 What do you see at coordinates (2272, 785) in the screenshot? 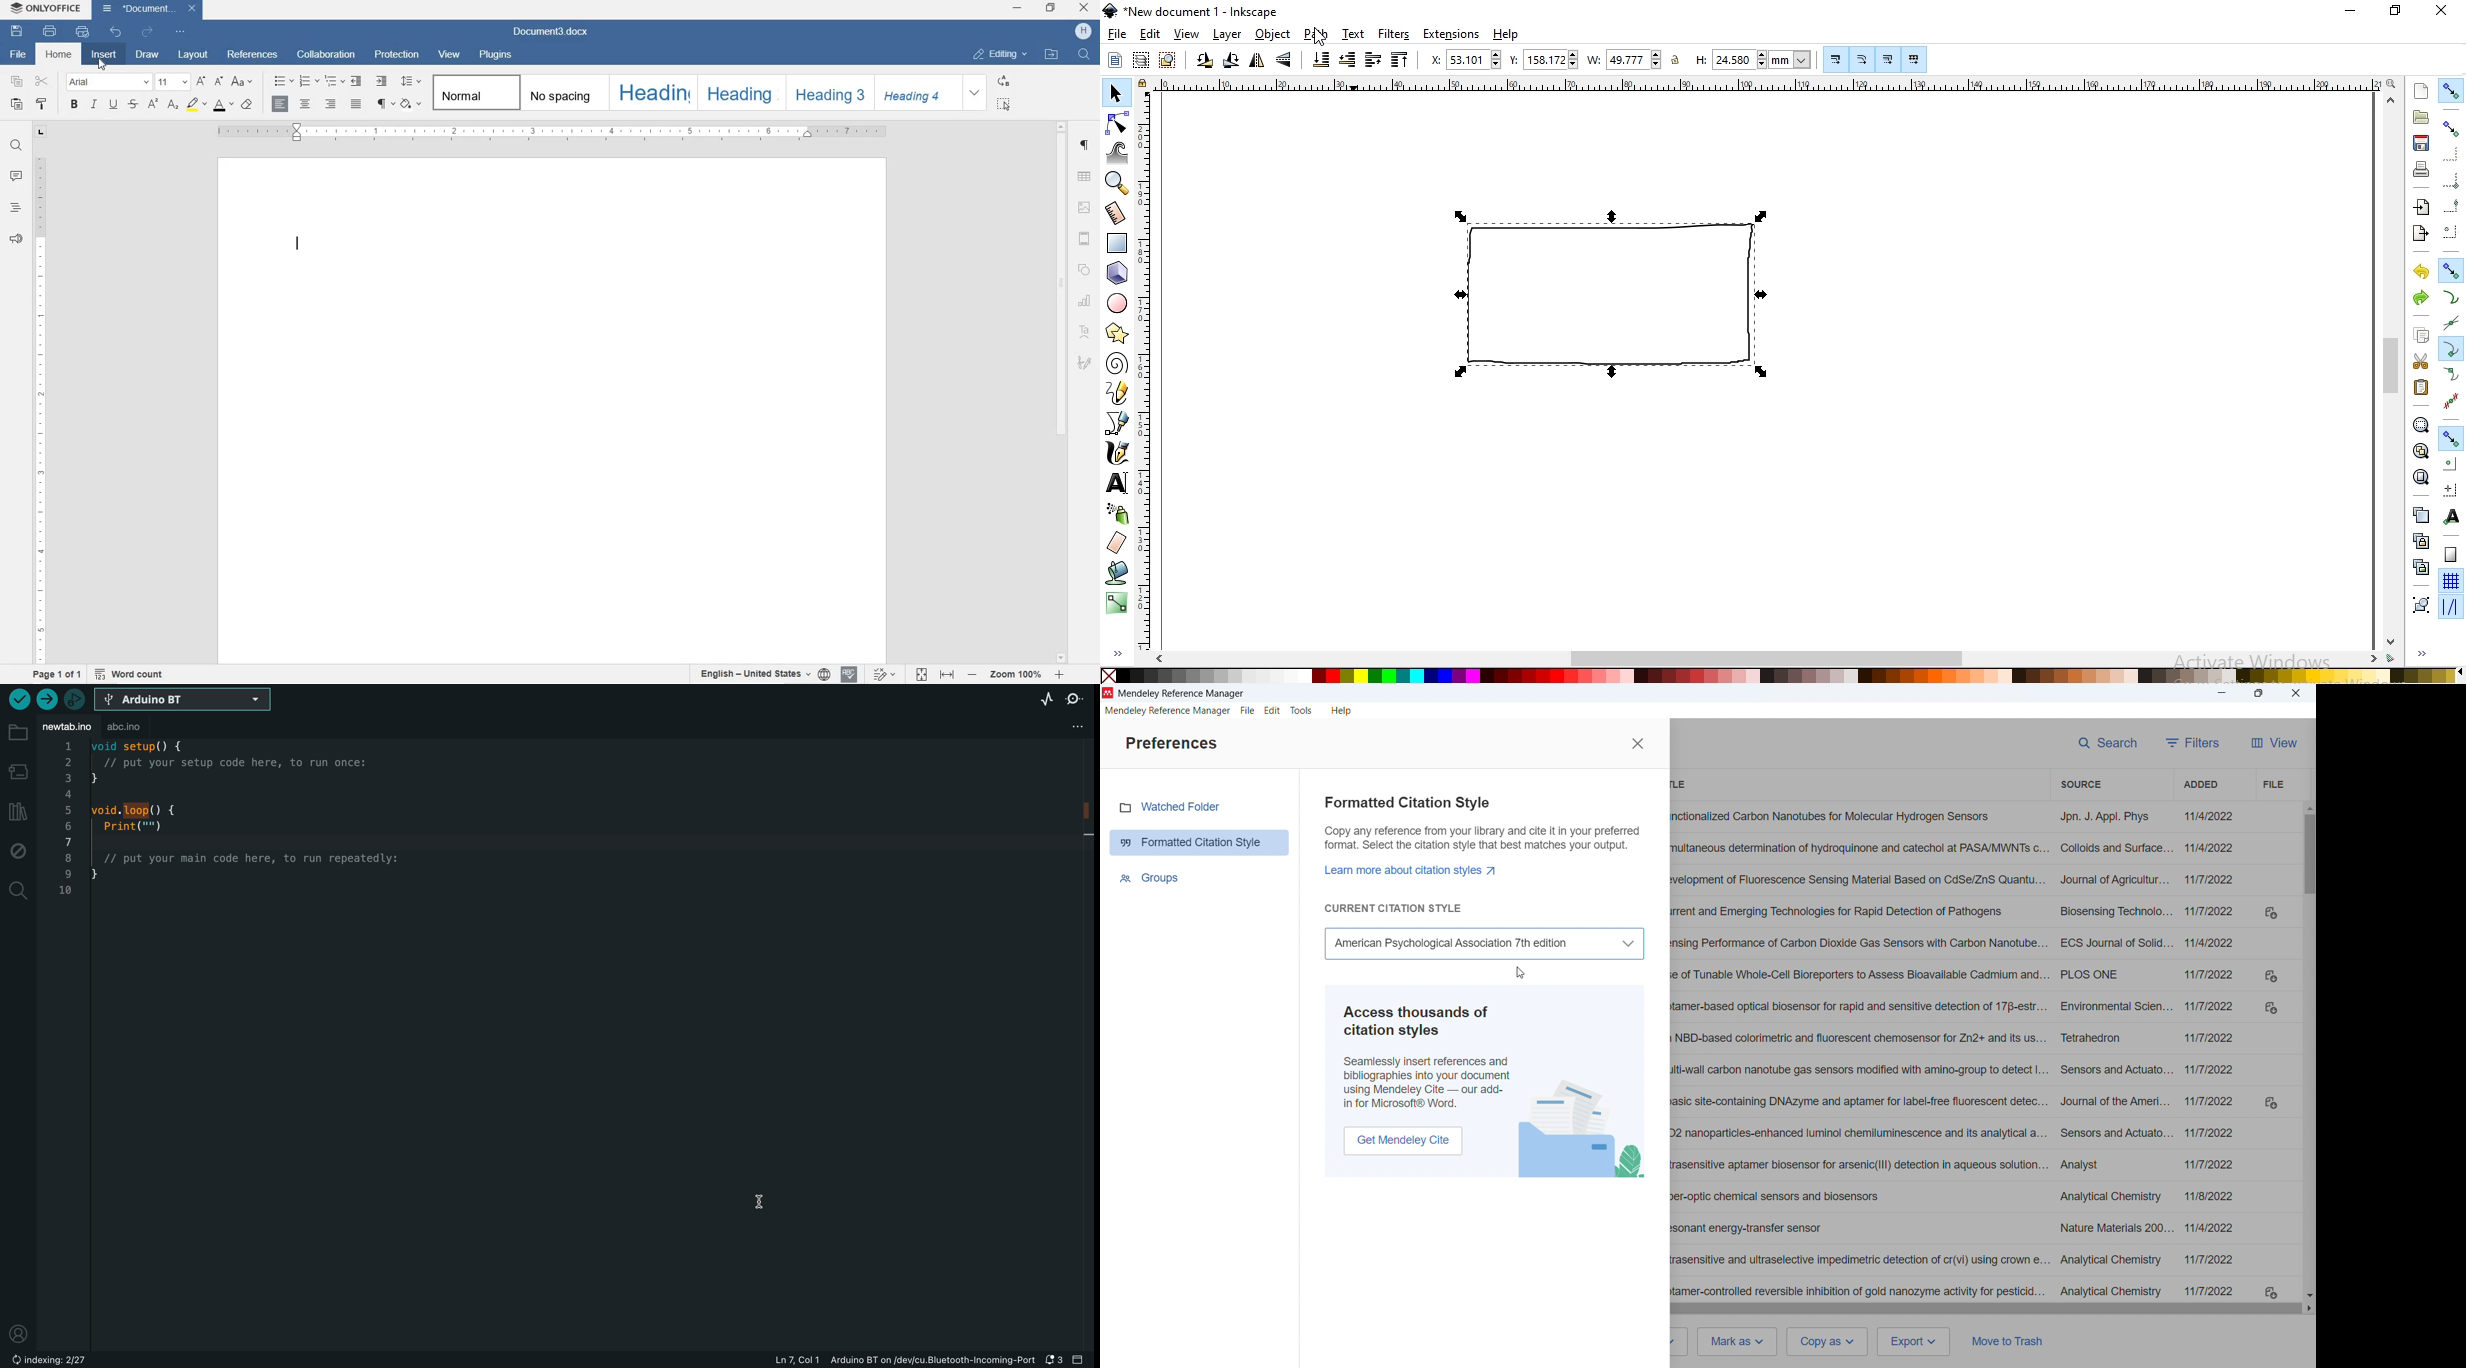
I see `File` at bounding box center [2272, 785].